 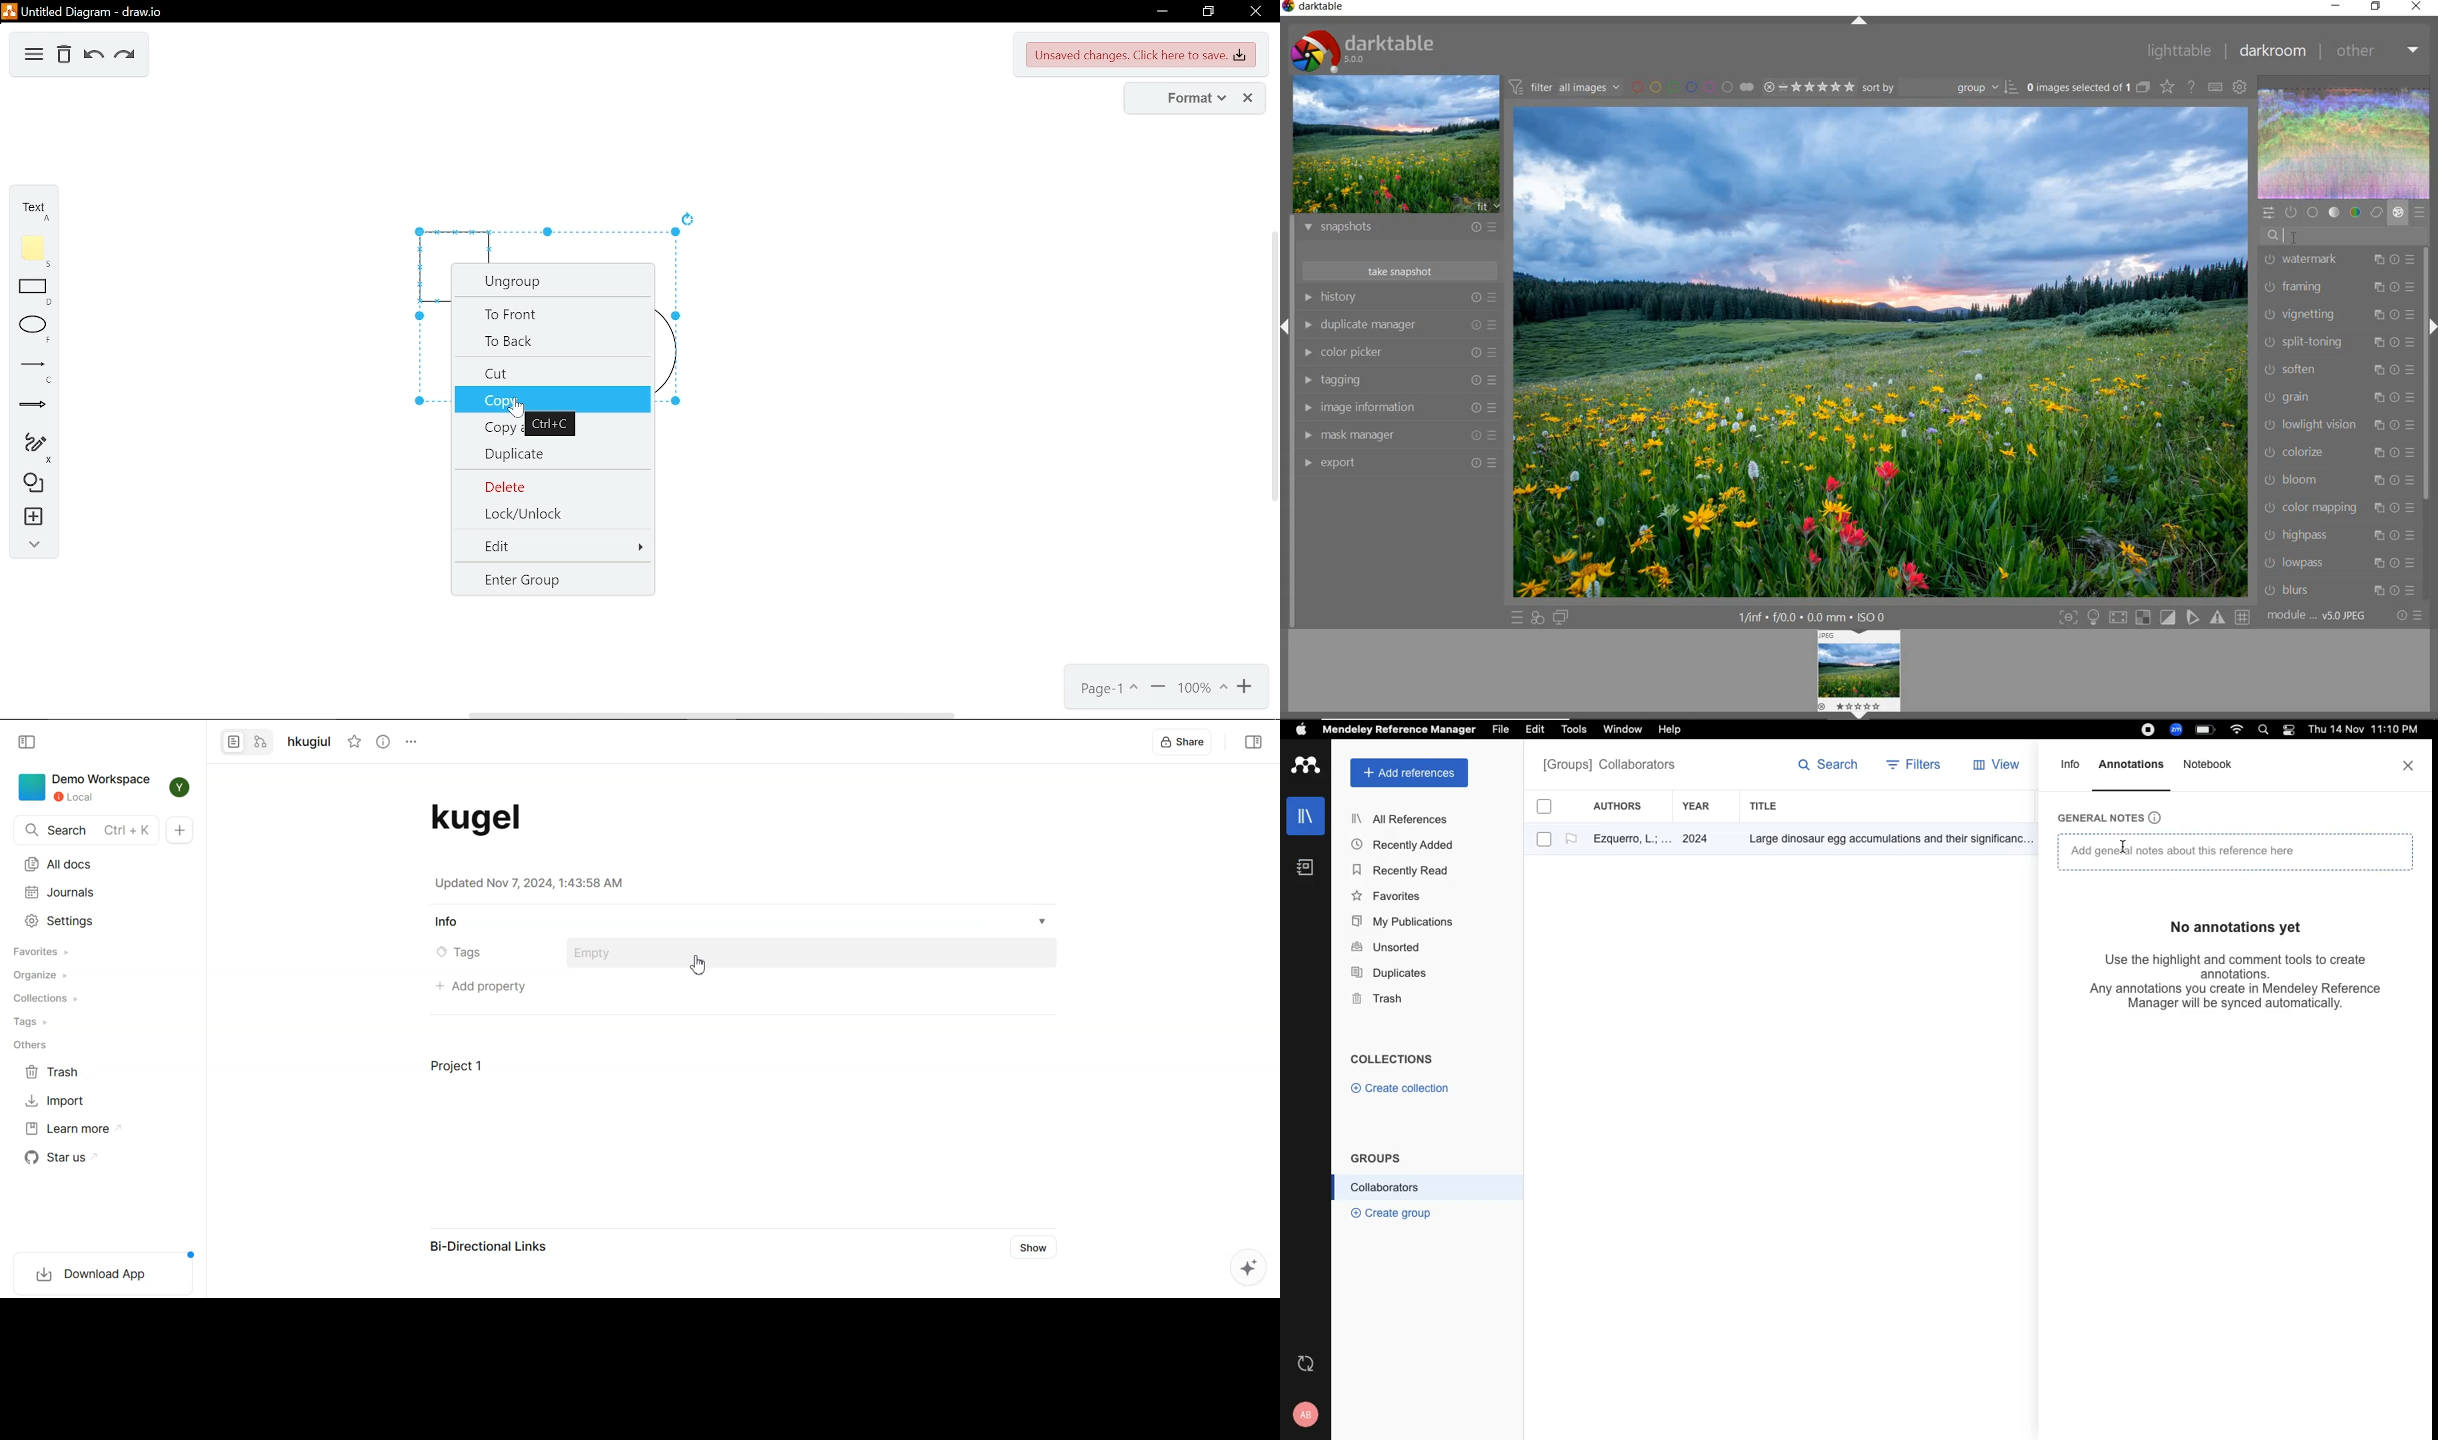 What do you see at coordinates (2155, 618) in the screenshot?
I see `toggle modes` at bounding box center [2155, 618].